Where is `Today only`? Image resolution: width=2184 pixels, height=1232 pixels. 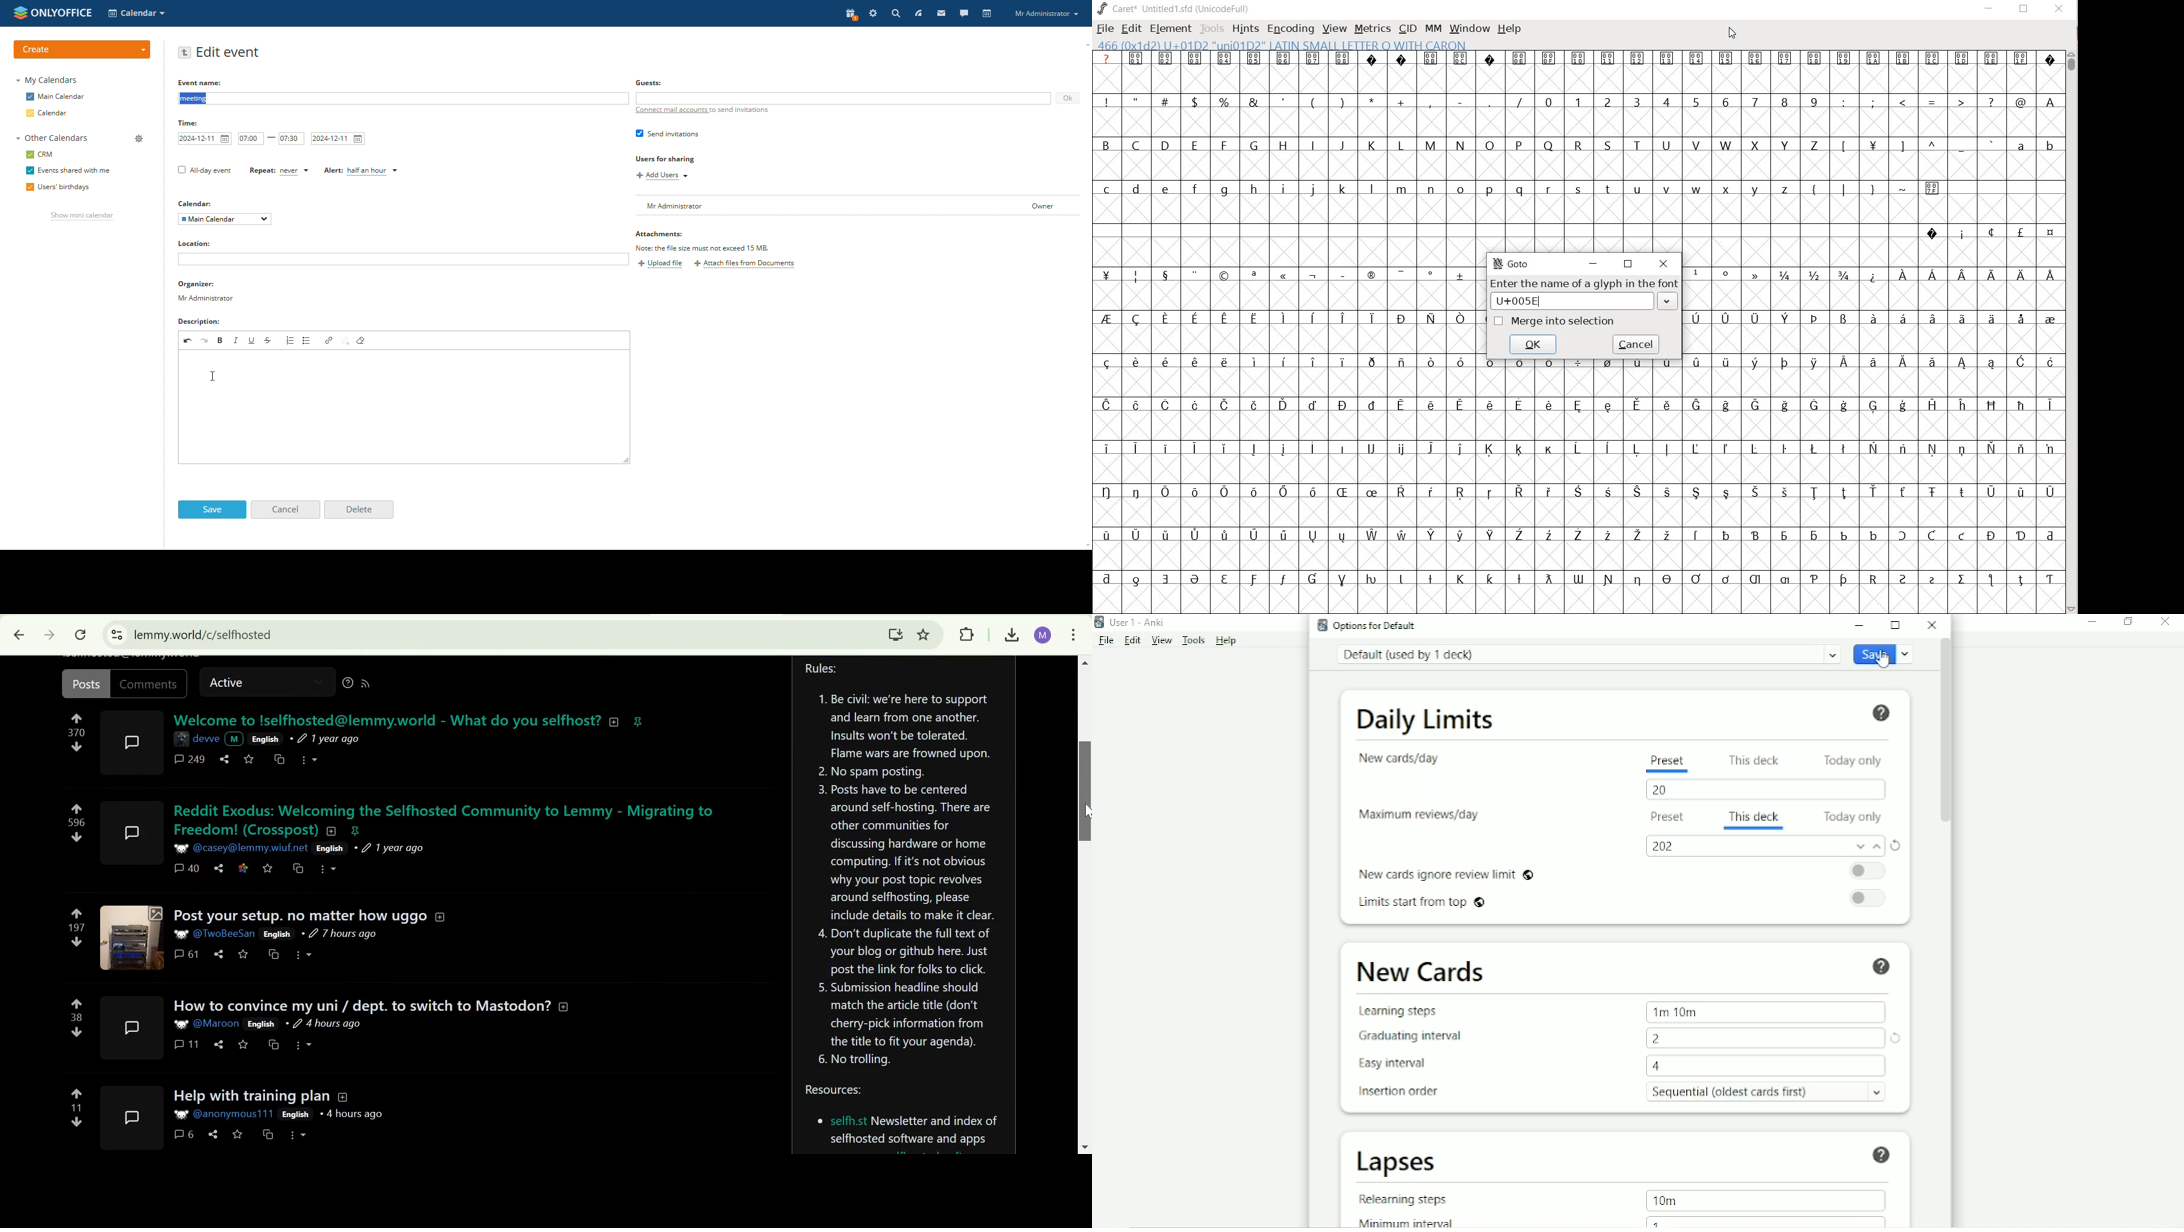
Today only is located at coordinates (1857, 759).